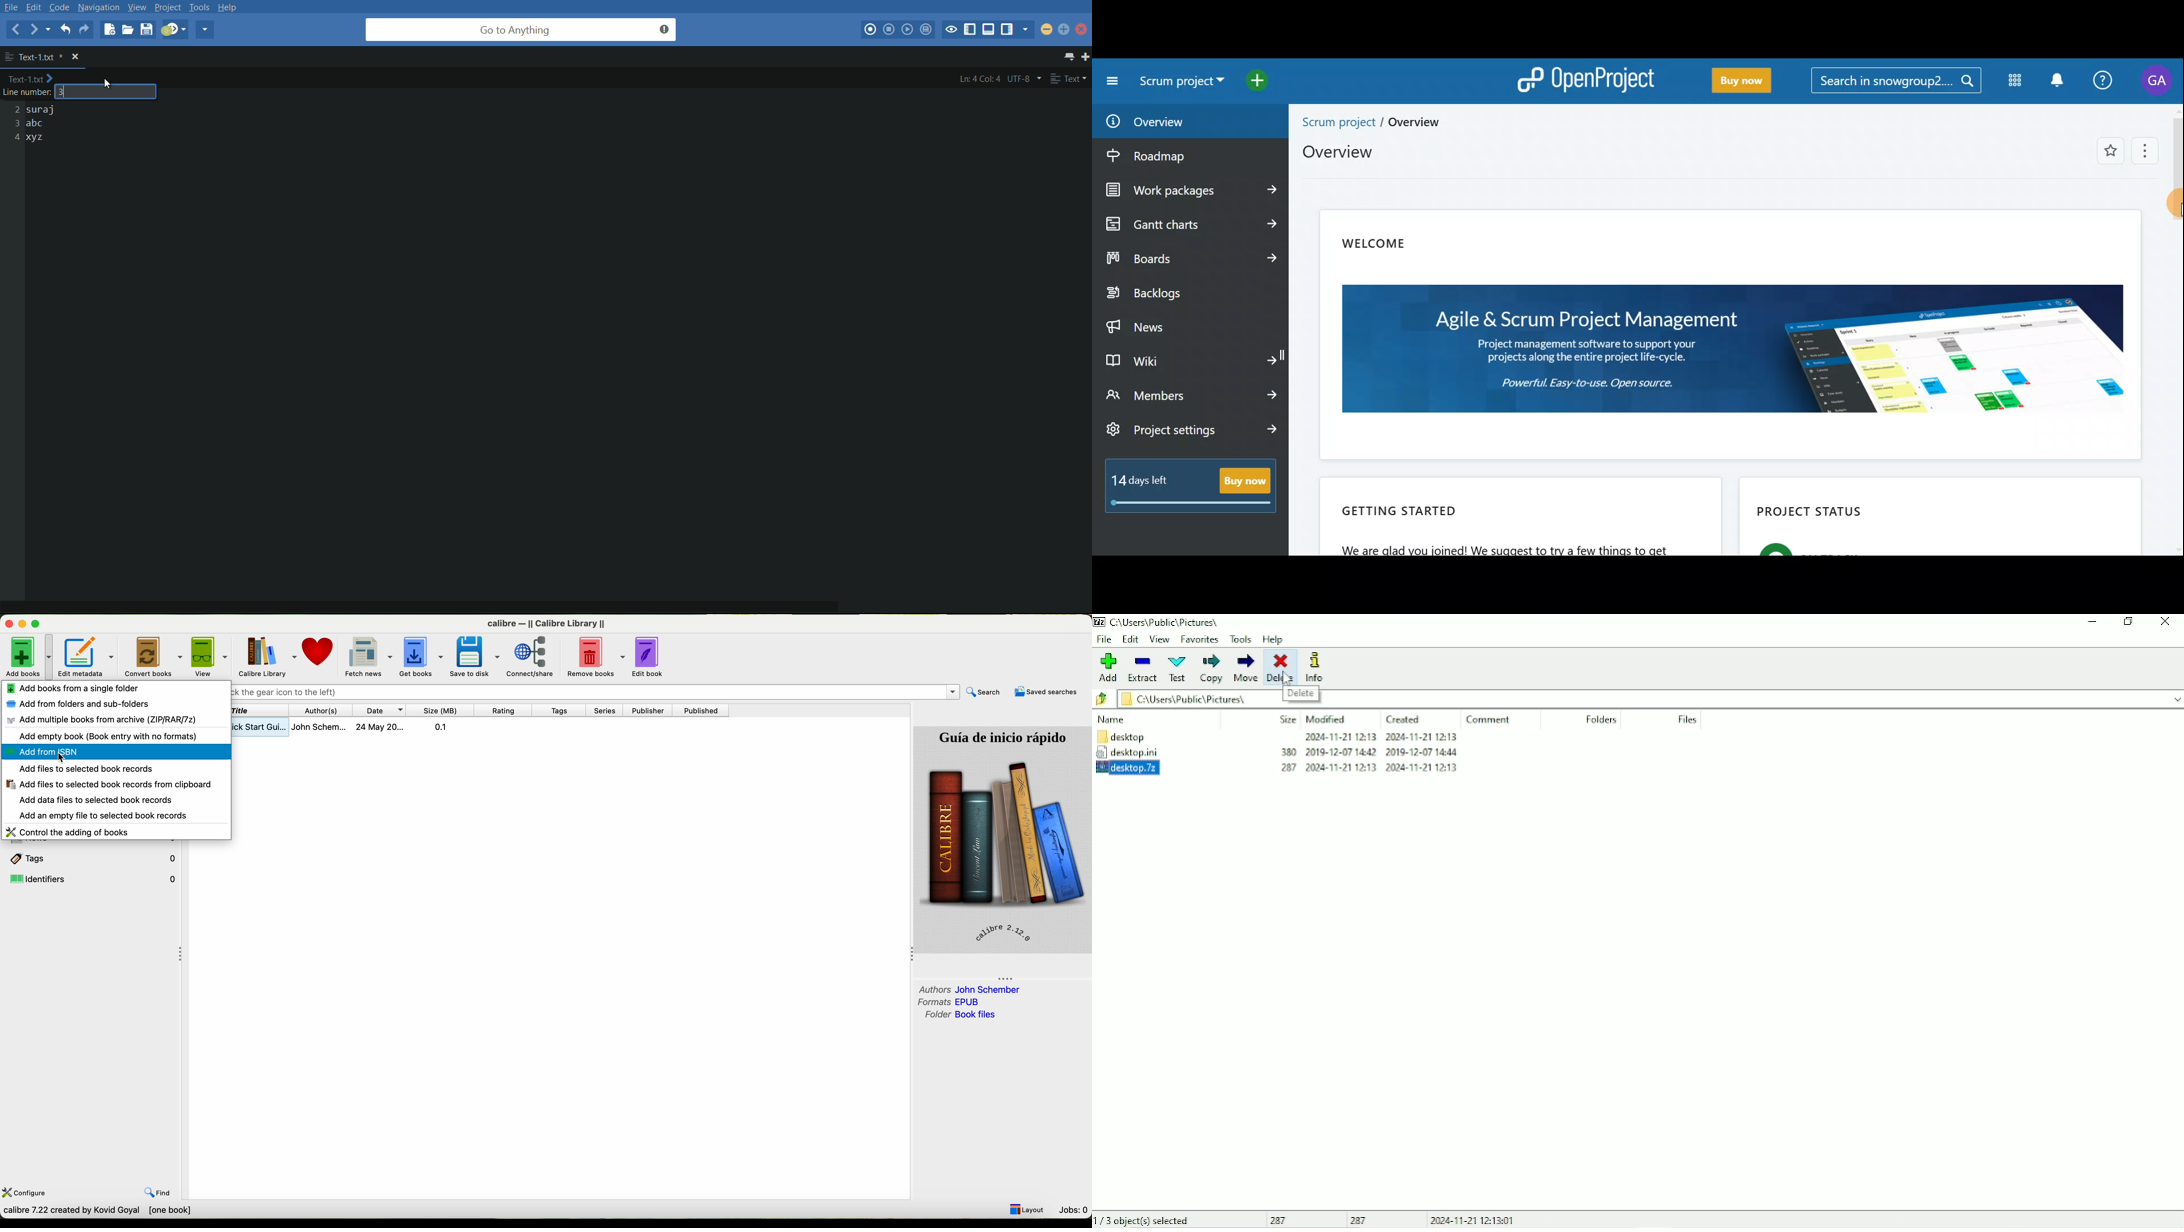  What do you see at coordinates (1193, 432) in the screenshot?
I see `Project settings` at bounding box center [1193, 432].